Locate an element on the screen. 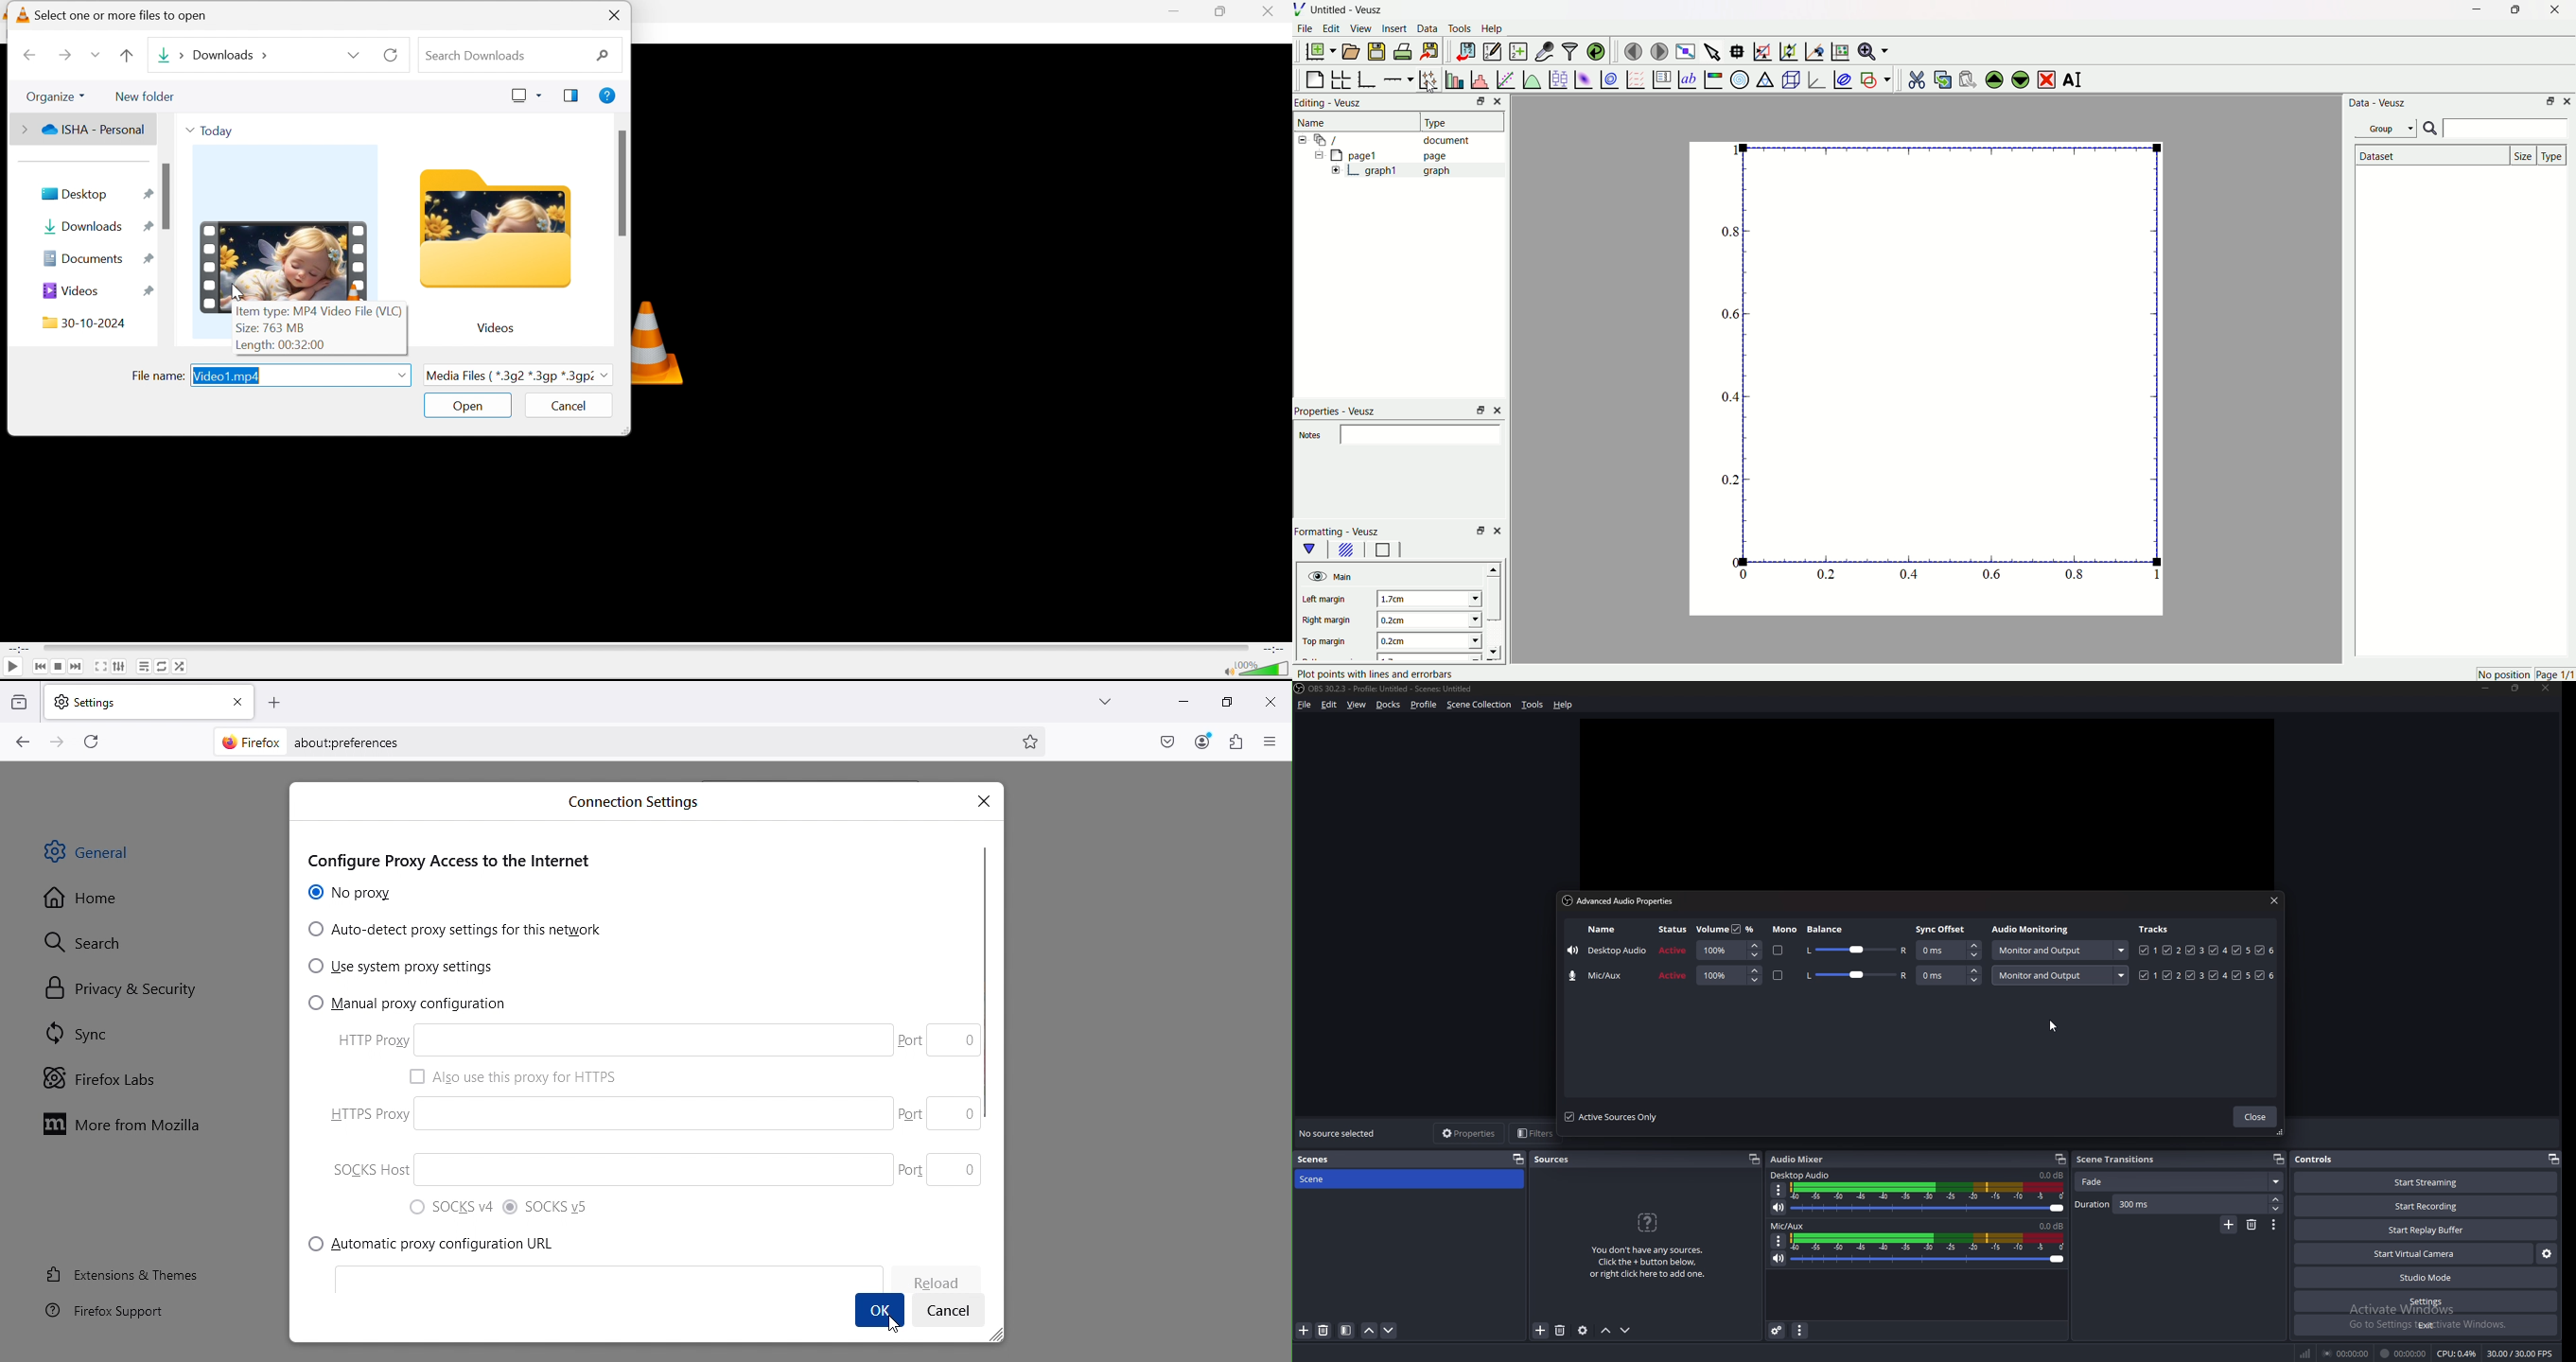 Image resolution: width=2576 pixels, height=1372 pixels. Scroll bar is located at coordinates (988, 1052).